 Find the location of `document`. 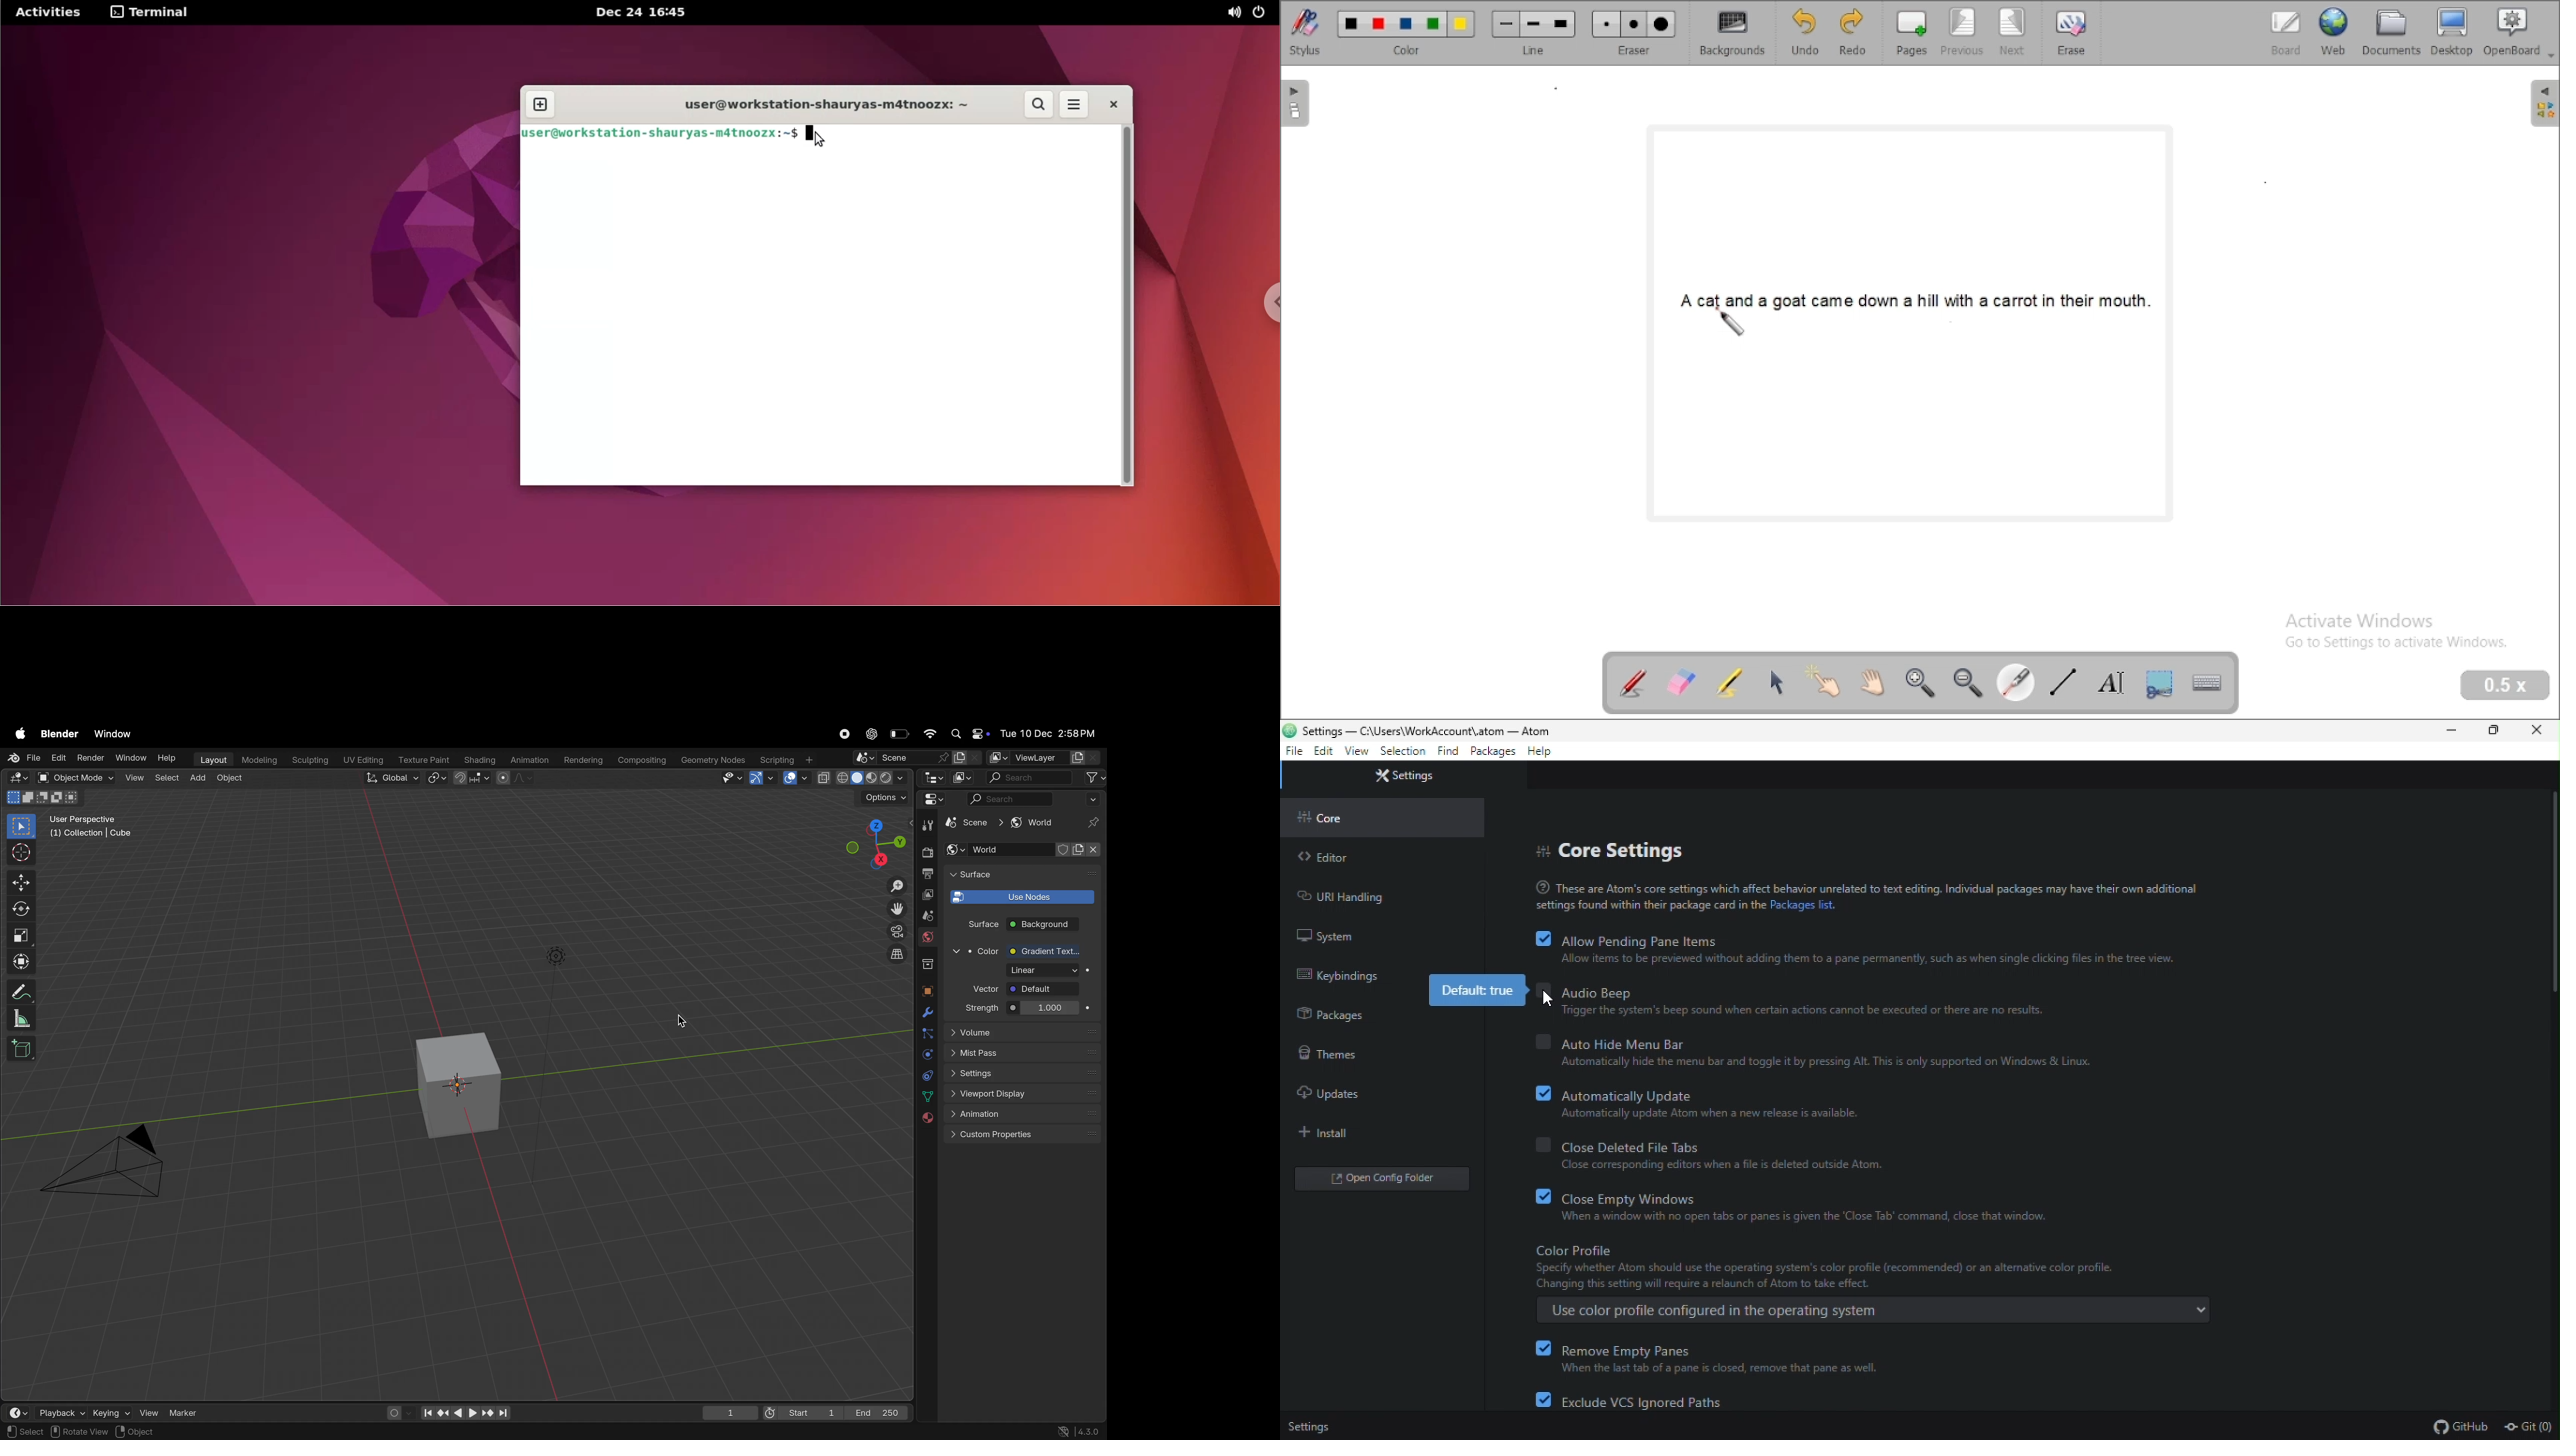

document is located at coordinates (2392, 32).